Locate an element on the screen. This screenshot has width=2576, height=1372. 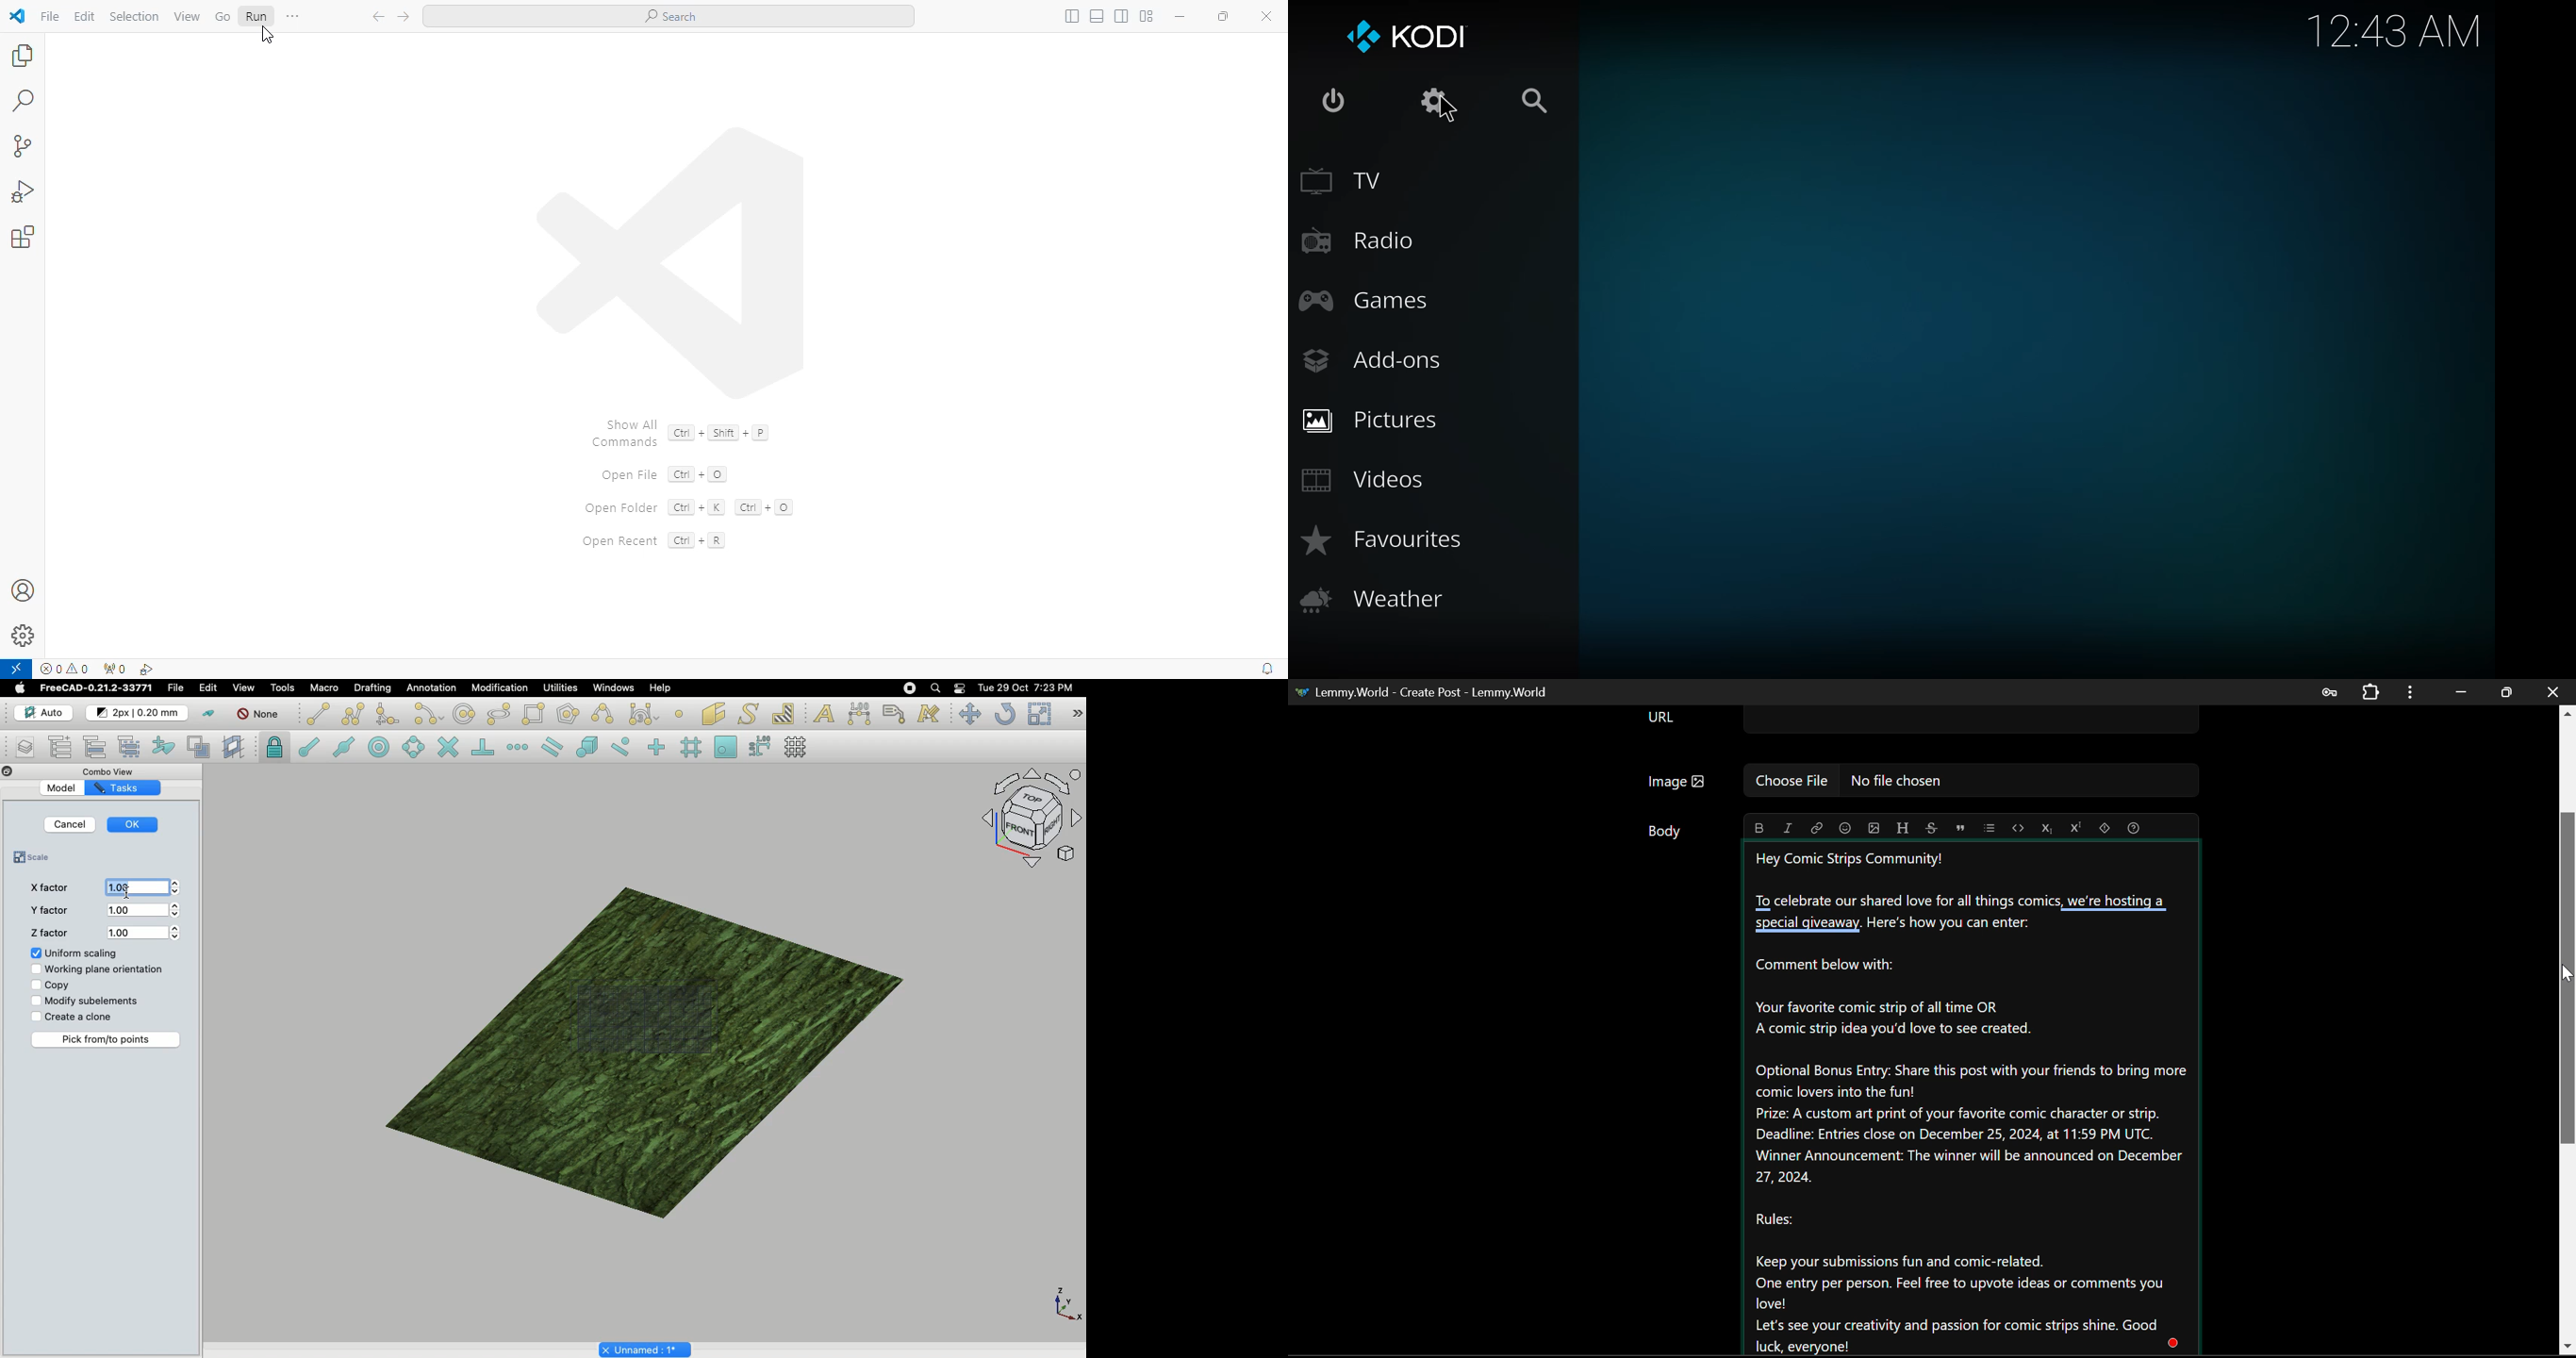
Snap lock is located at coordinates (275, 747).